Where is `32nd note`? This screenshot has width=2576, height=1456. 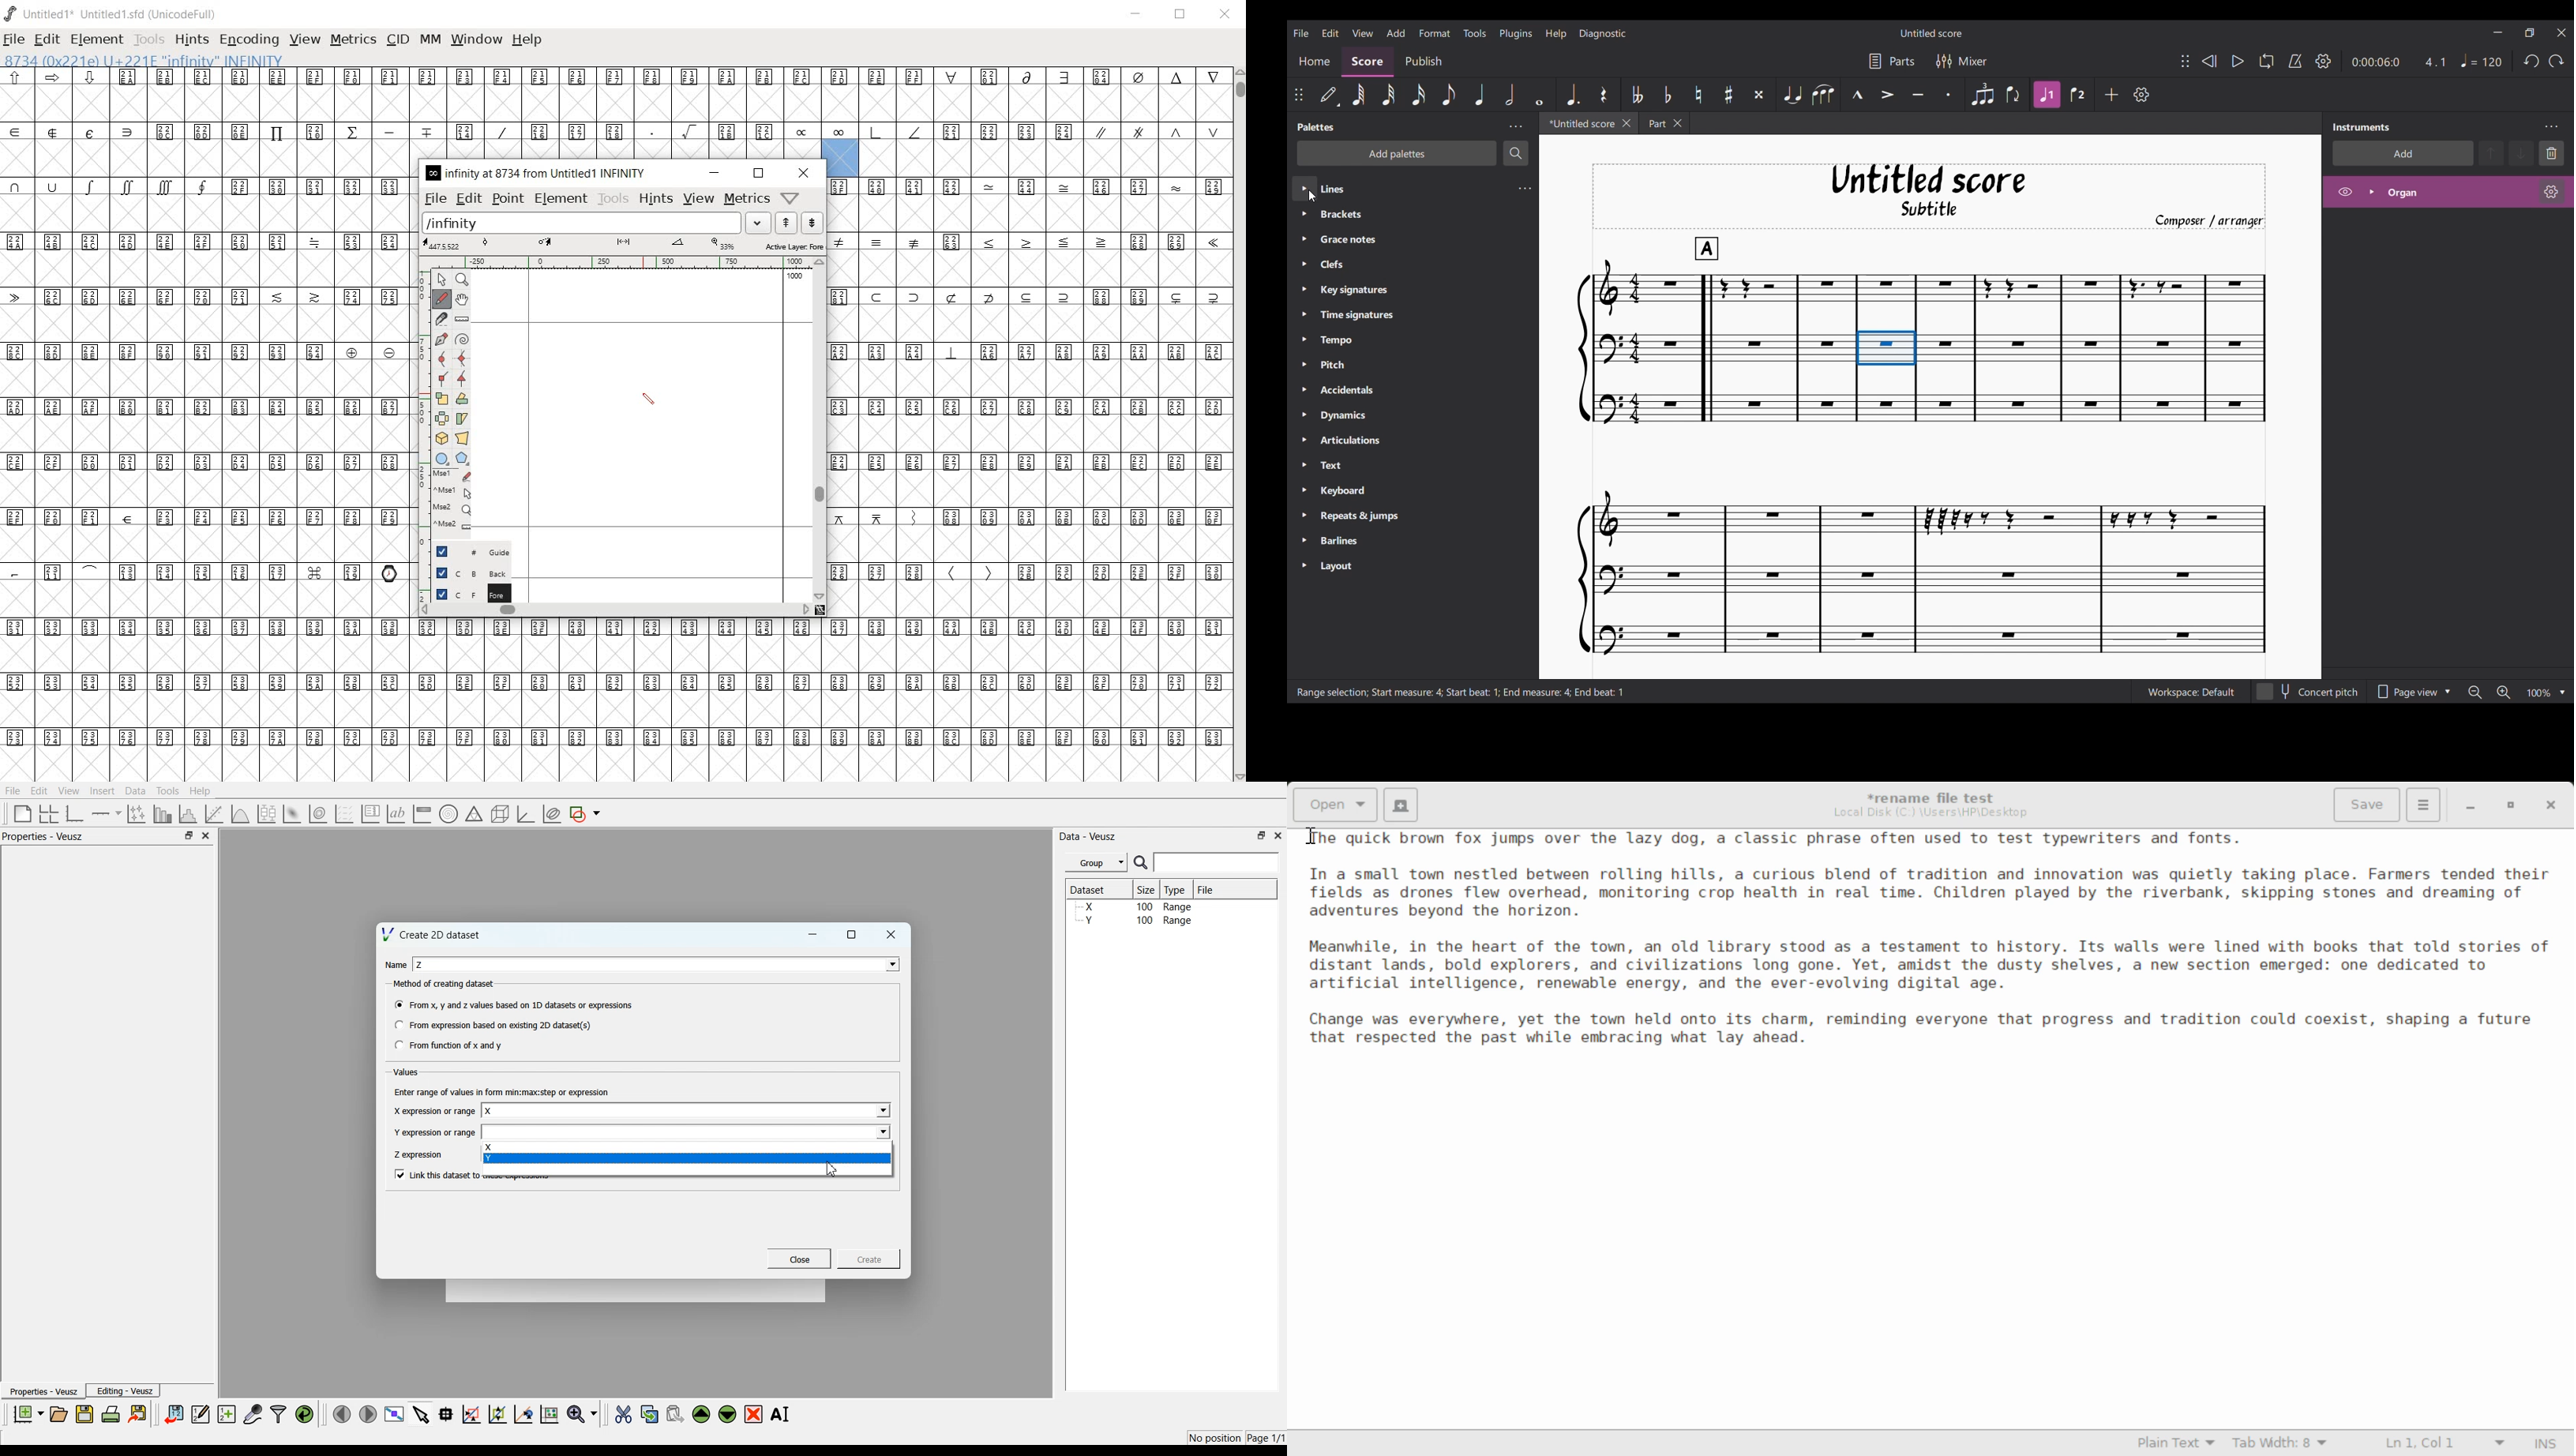 32nd note is located at coordinates (1389, 96).